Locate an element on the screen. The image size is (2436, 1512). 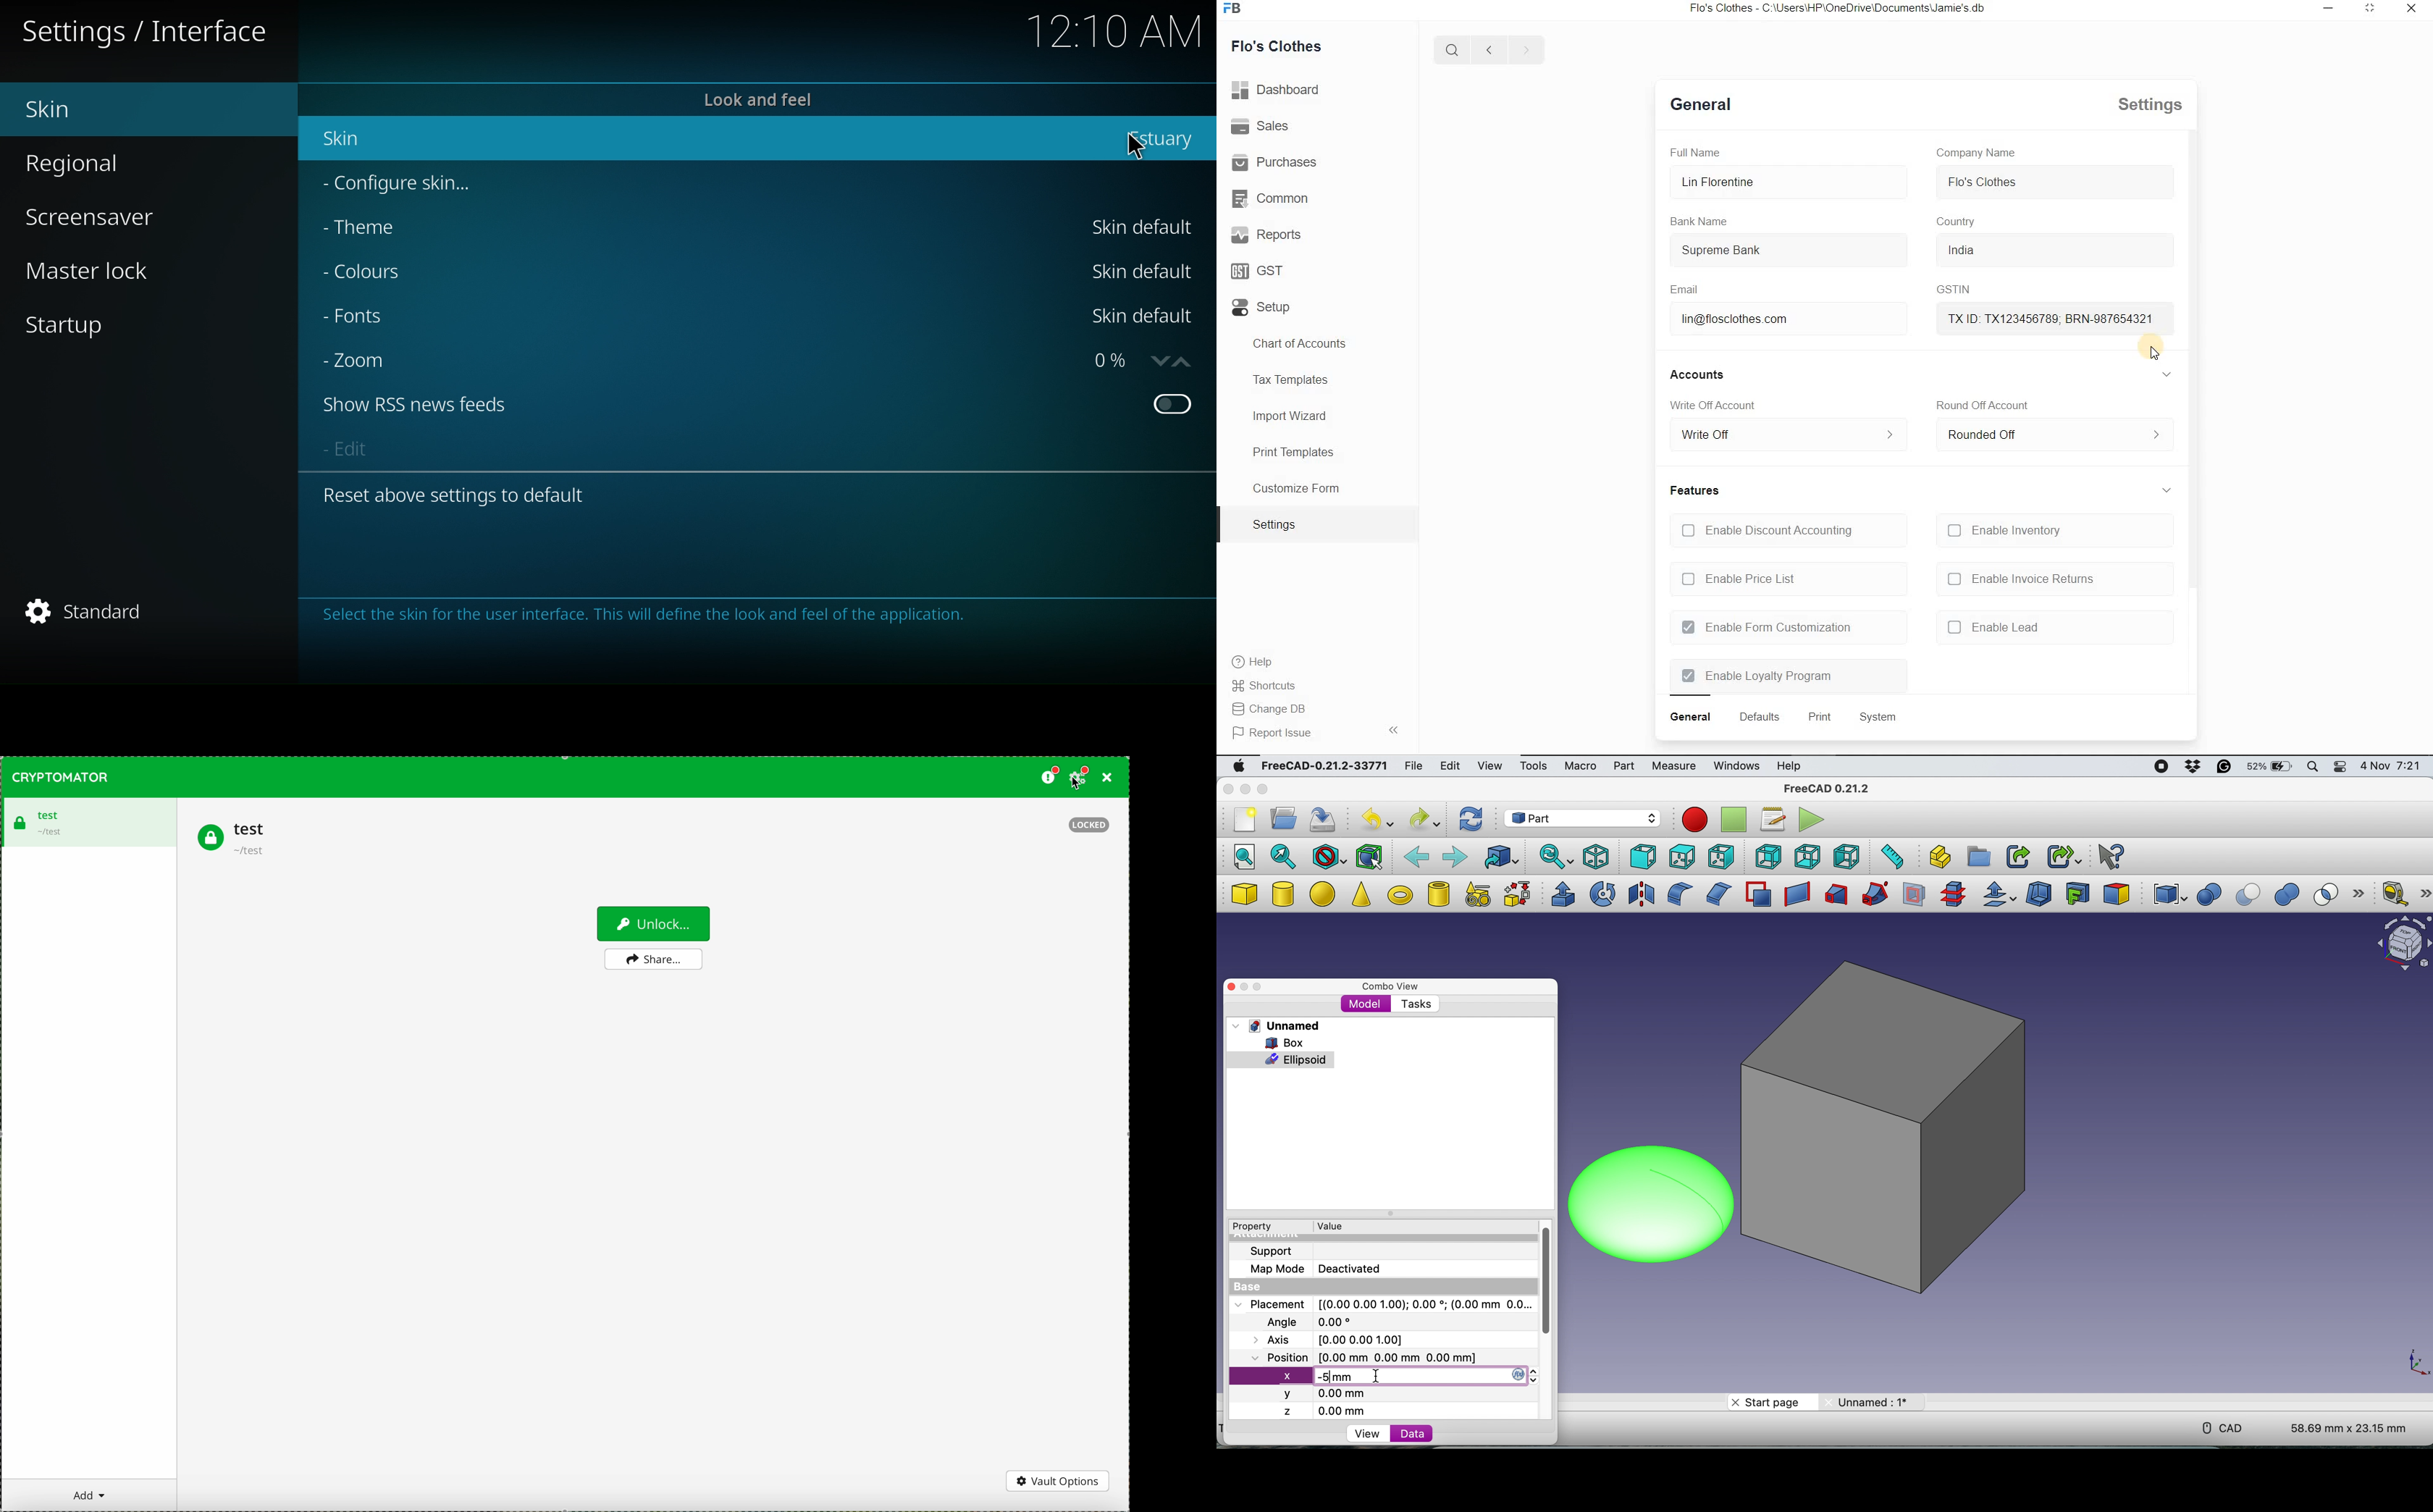
refresh is located at coordinates (1470, 820).